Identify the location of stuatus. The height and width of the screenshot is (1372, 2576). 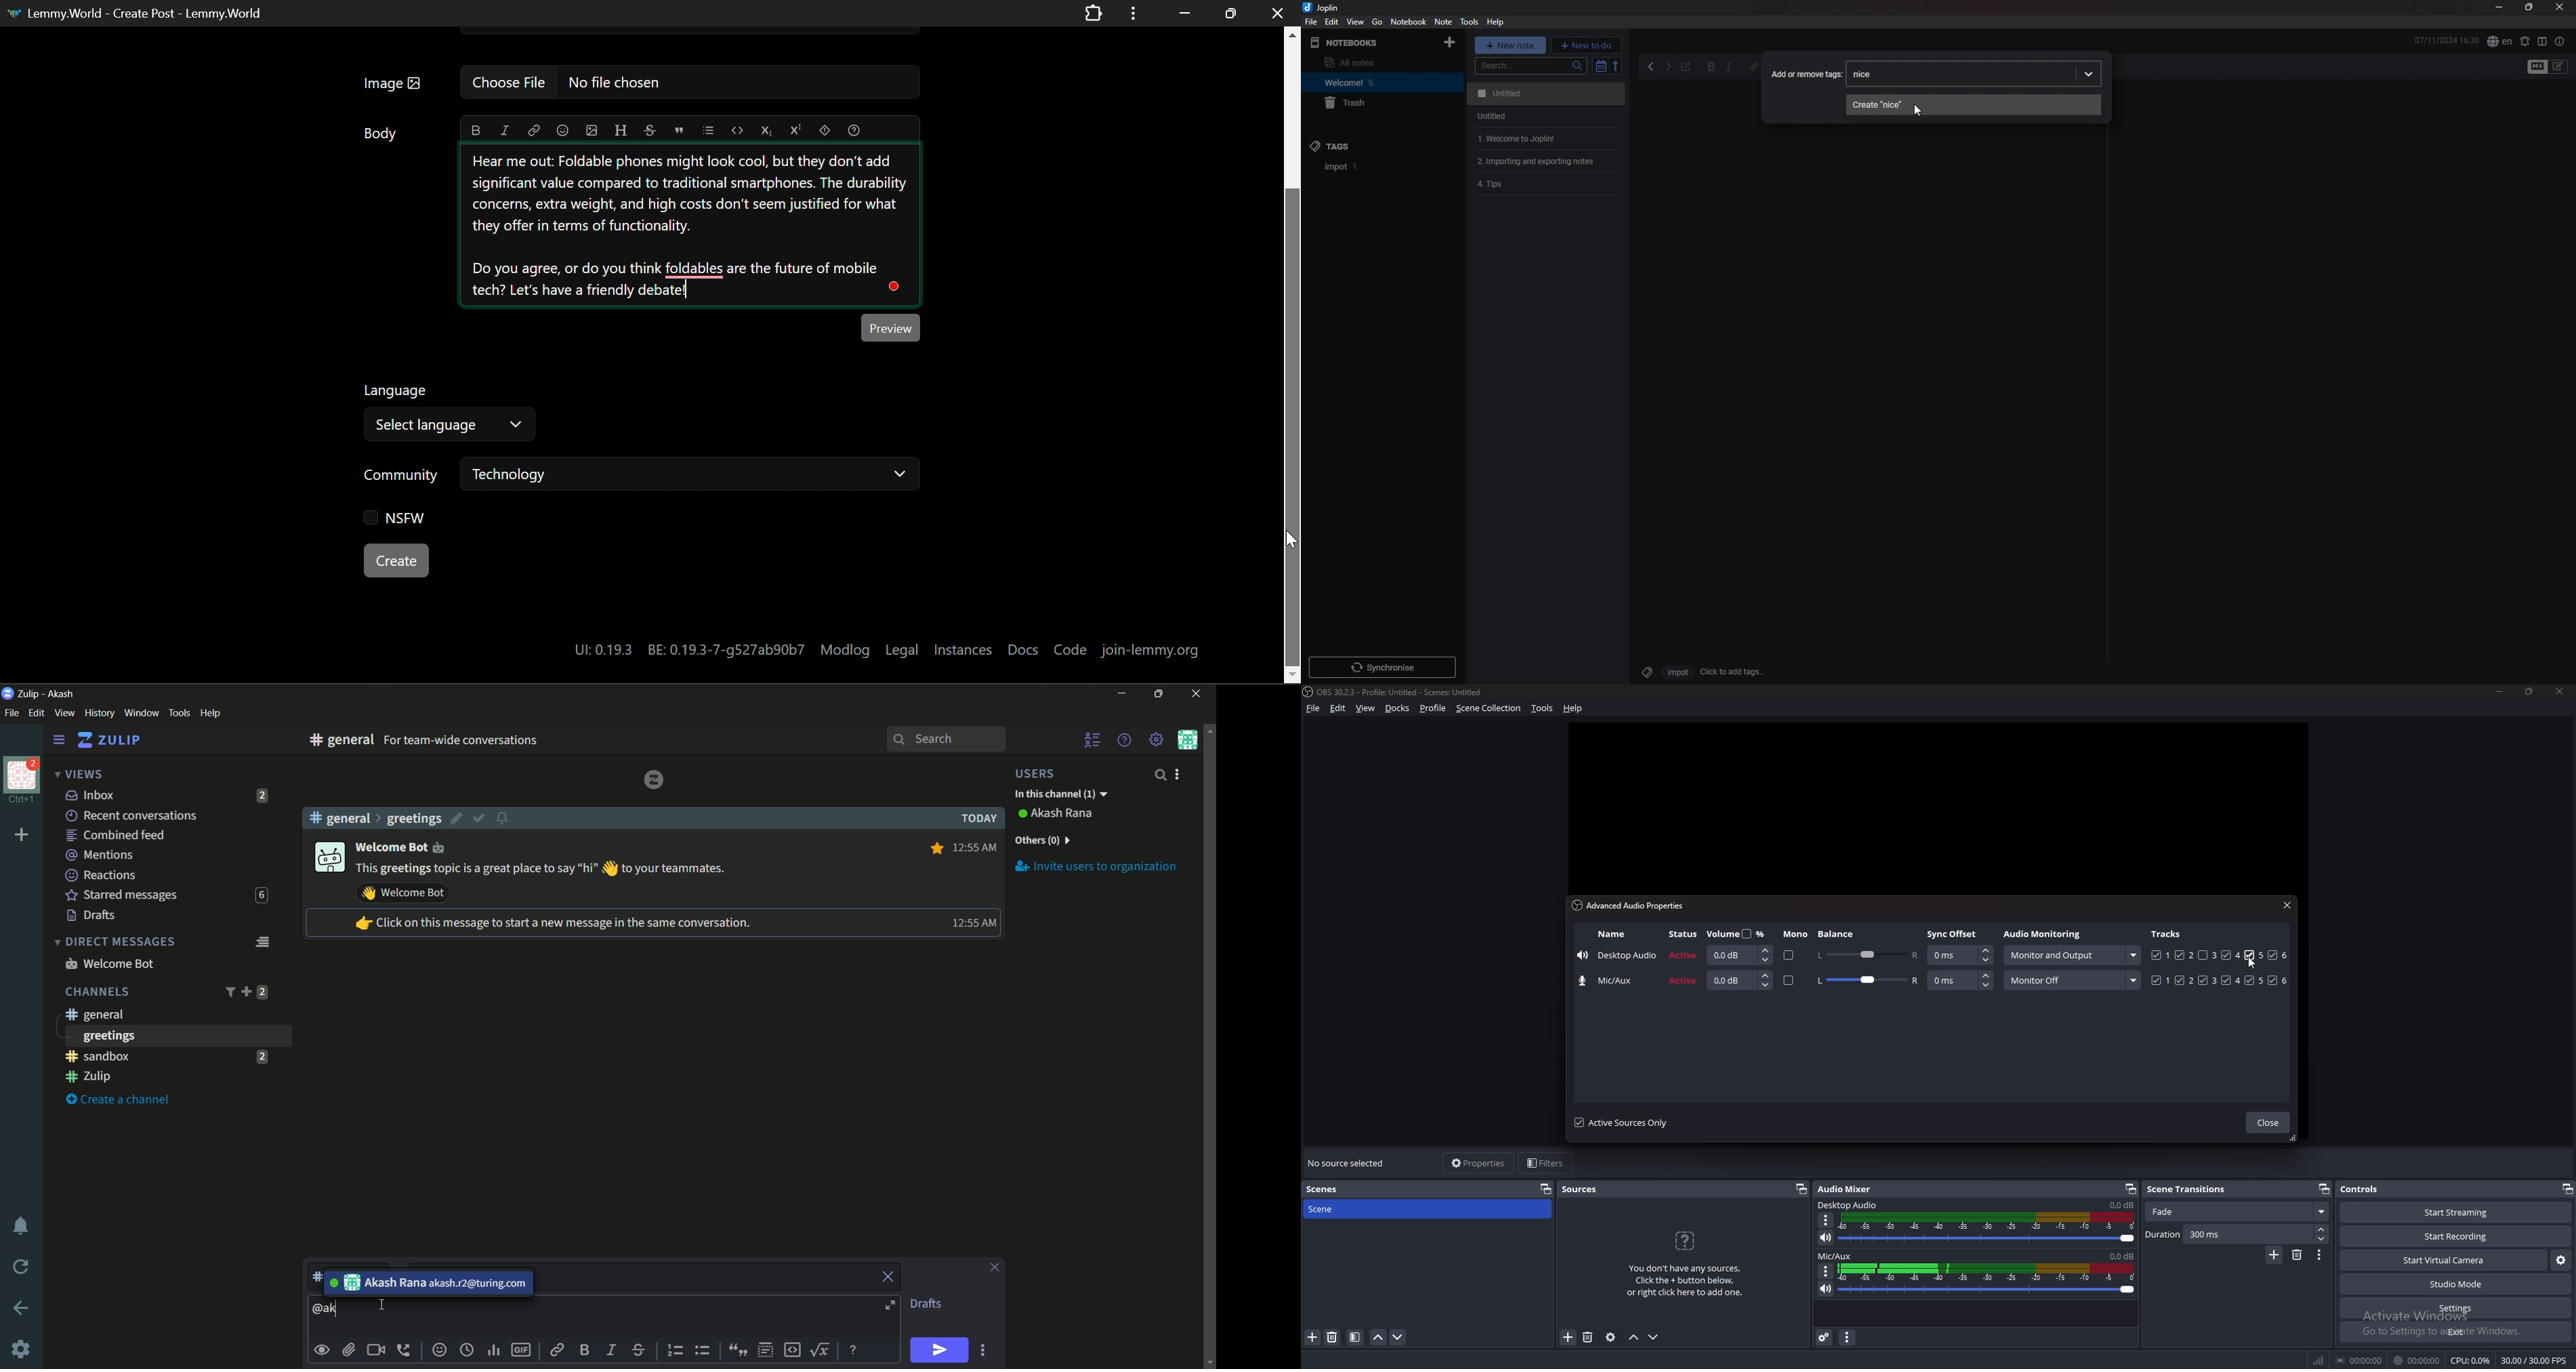
(1685, 934).